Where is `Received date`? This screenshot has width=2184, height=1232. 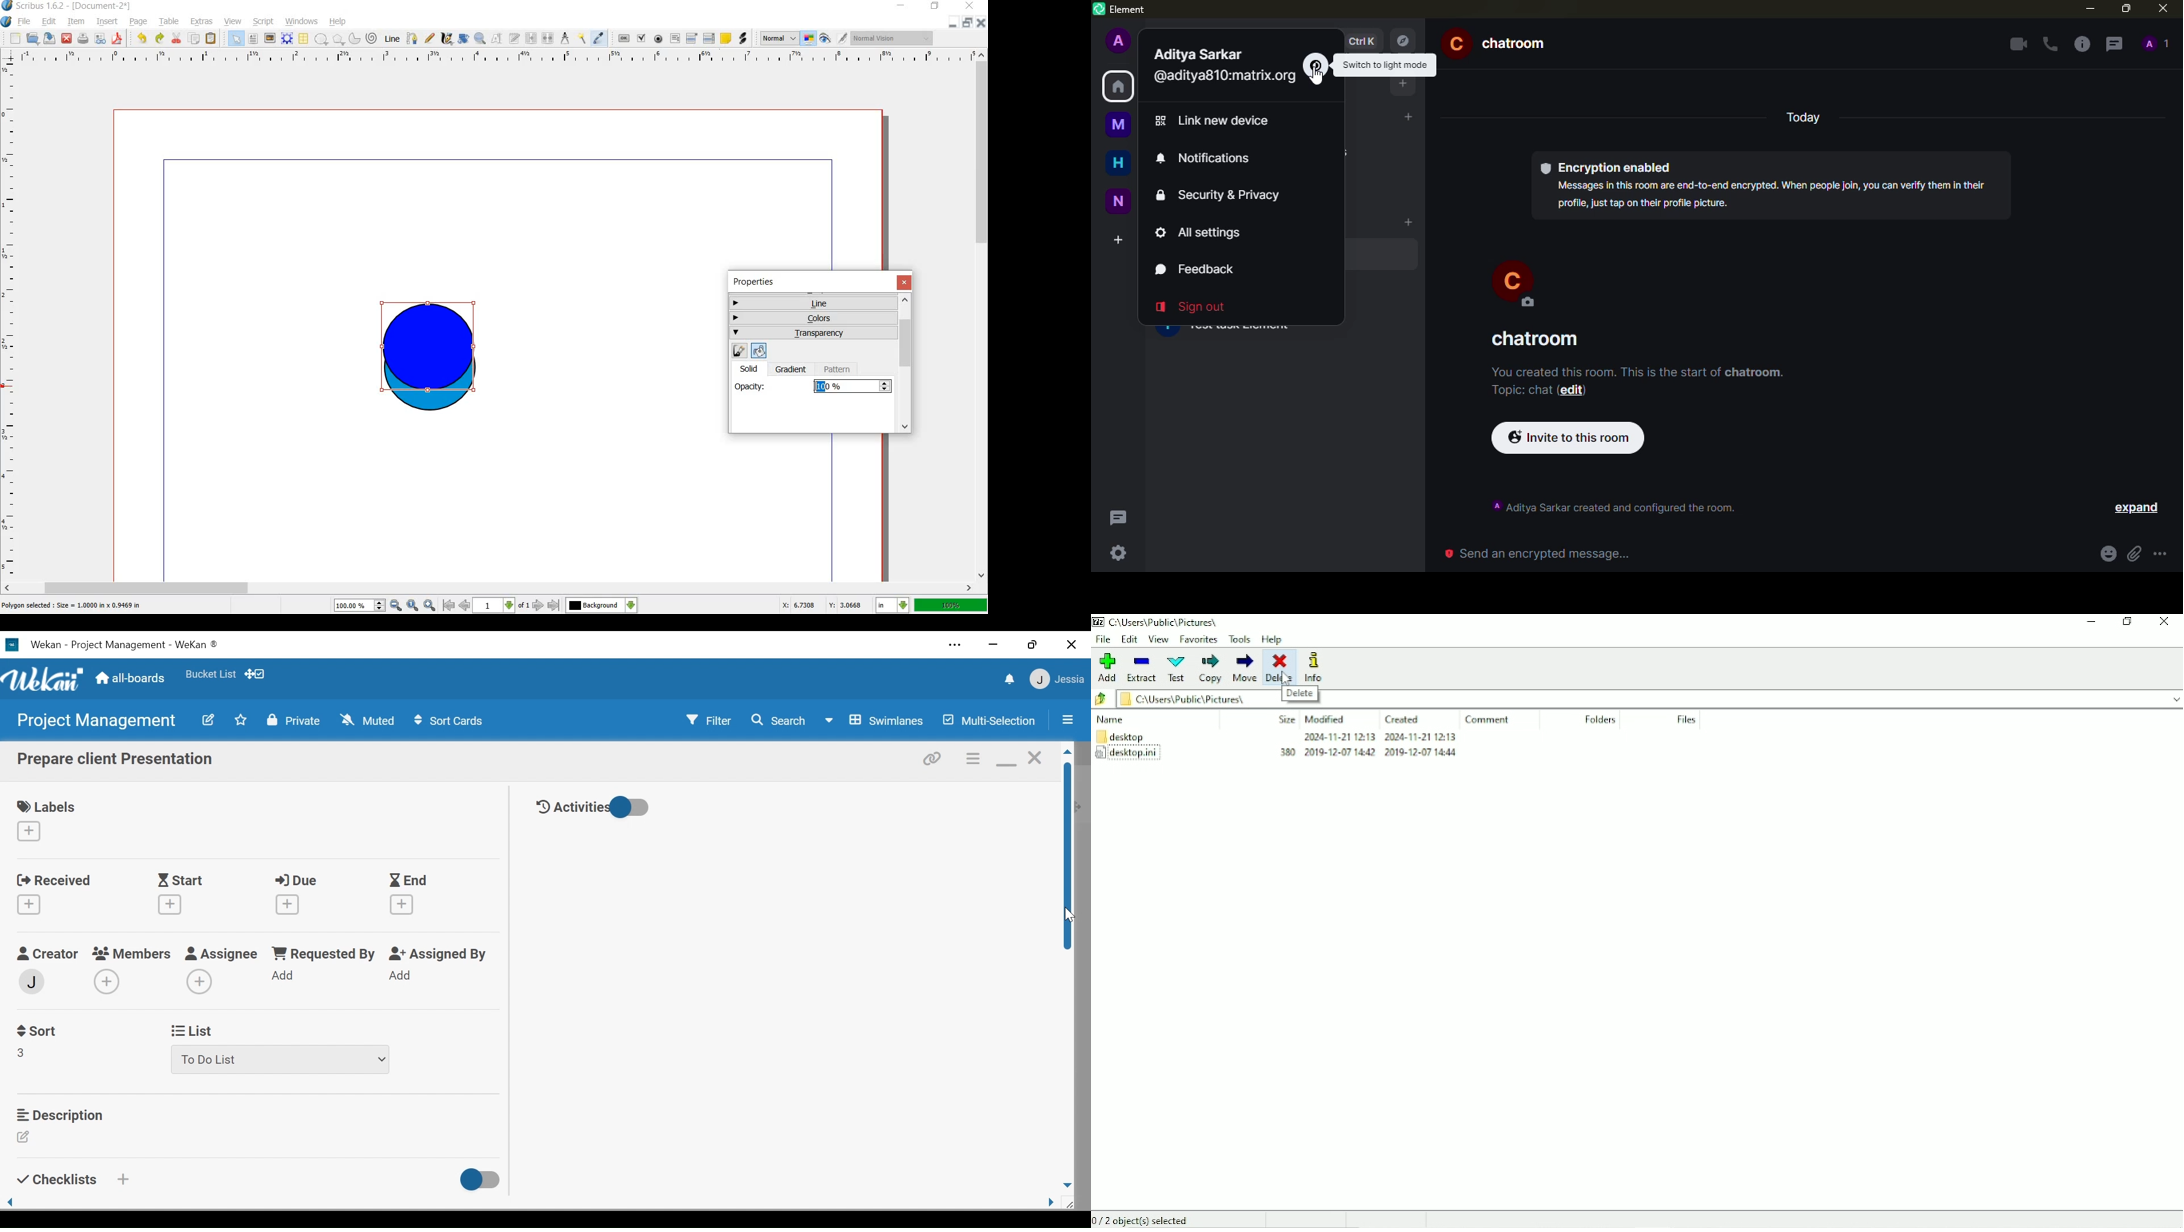
Received date is located at coordinates (55, 881).